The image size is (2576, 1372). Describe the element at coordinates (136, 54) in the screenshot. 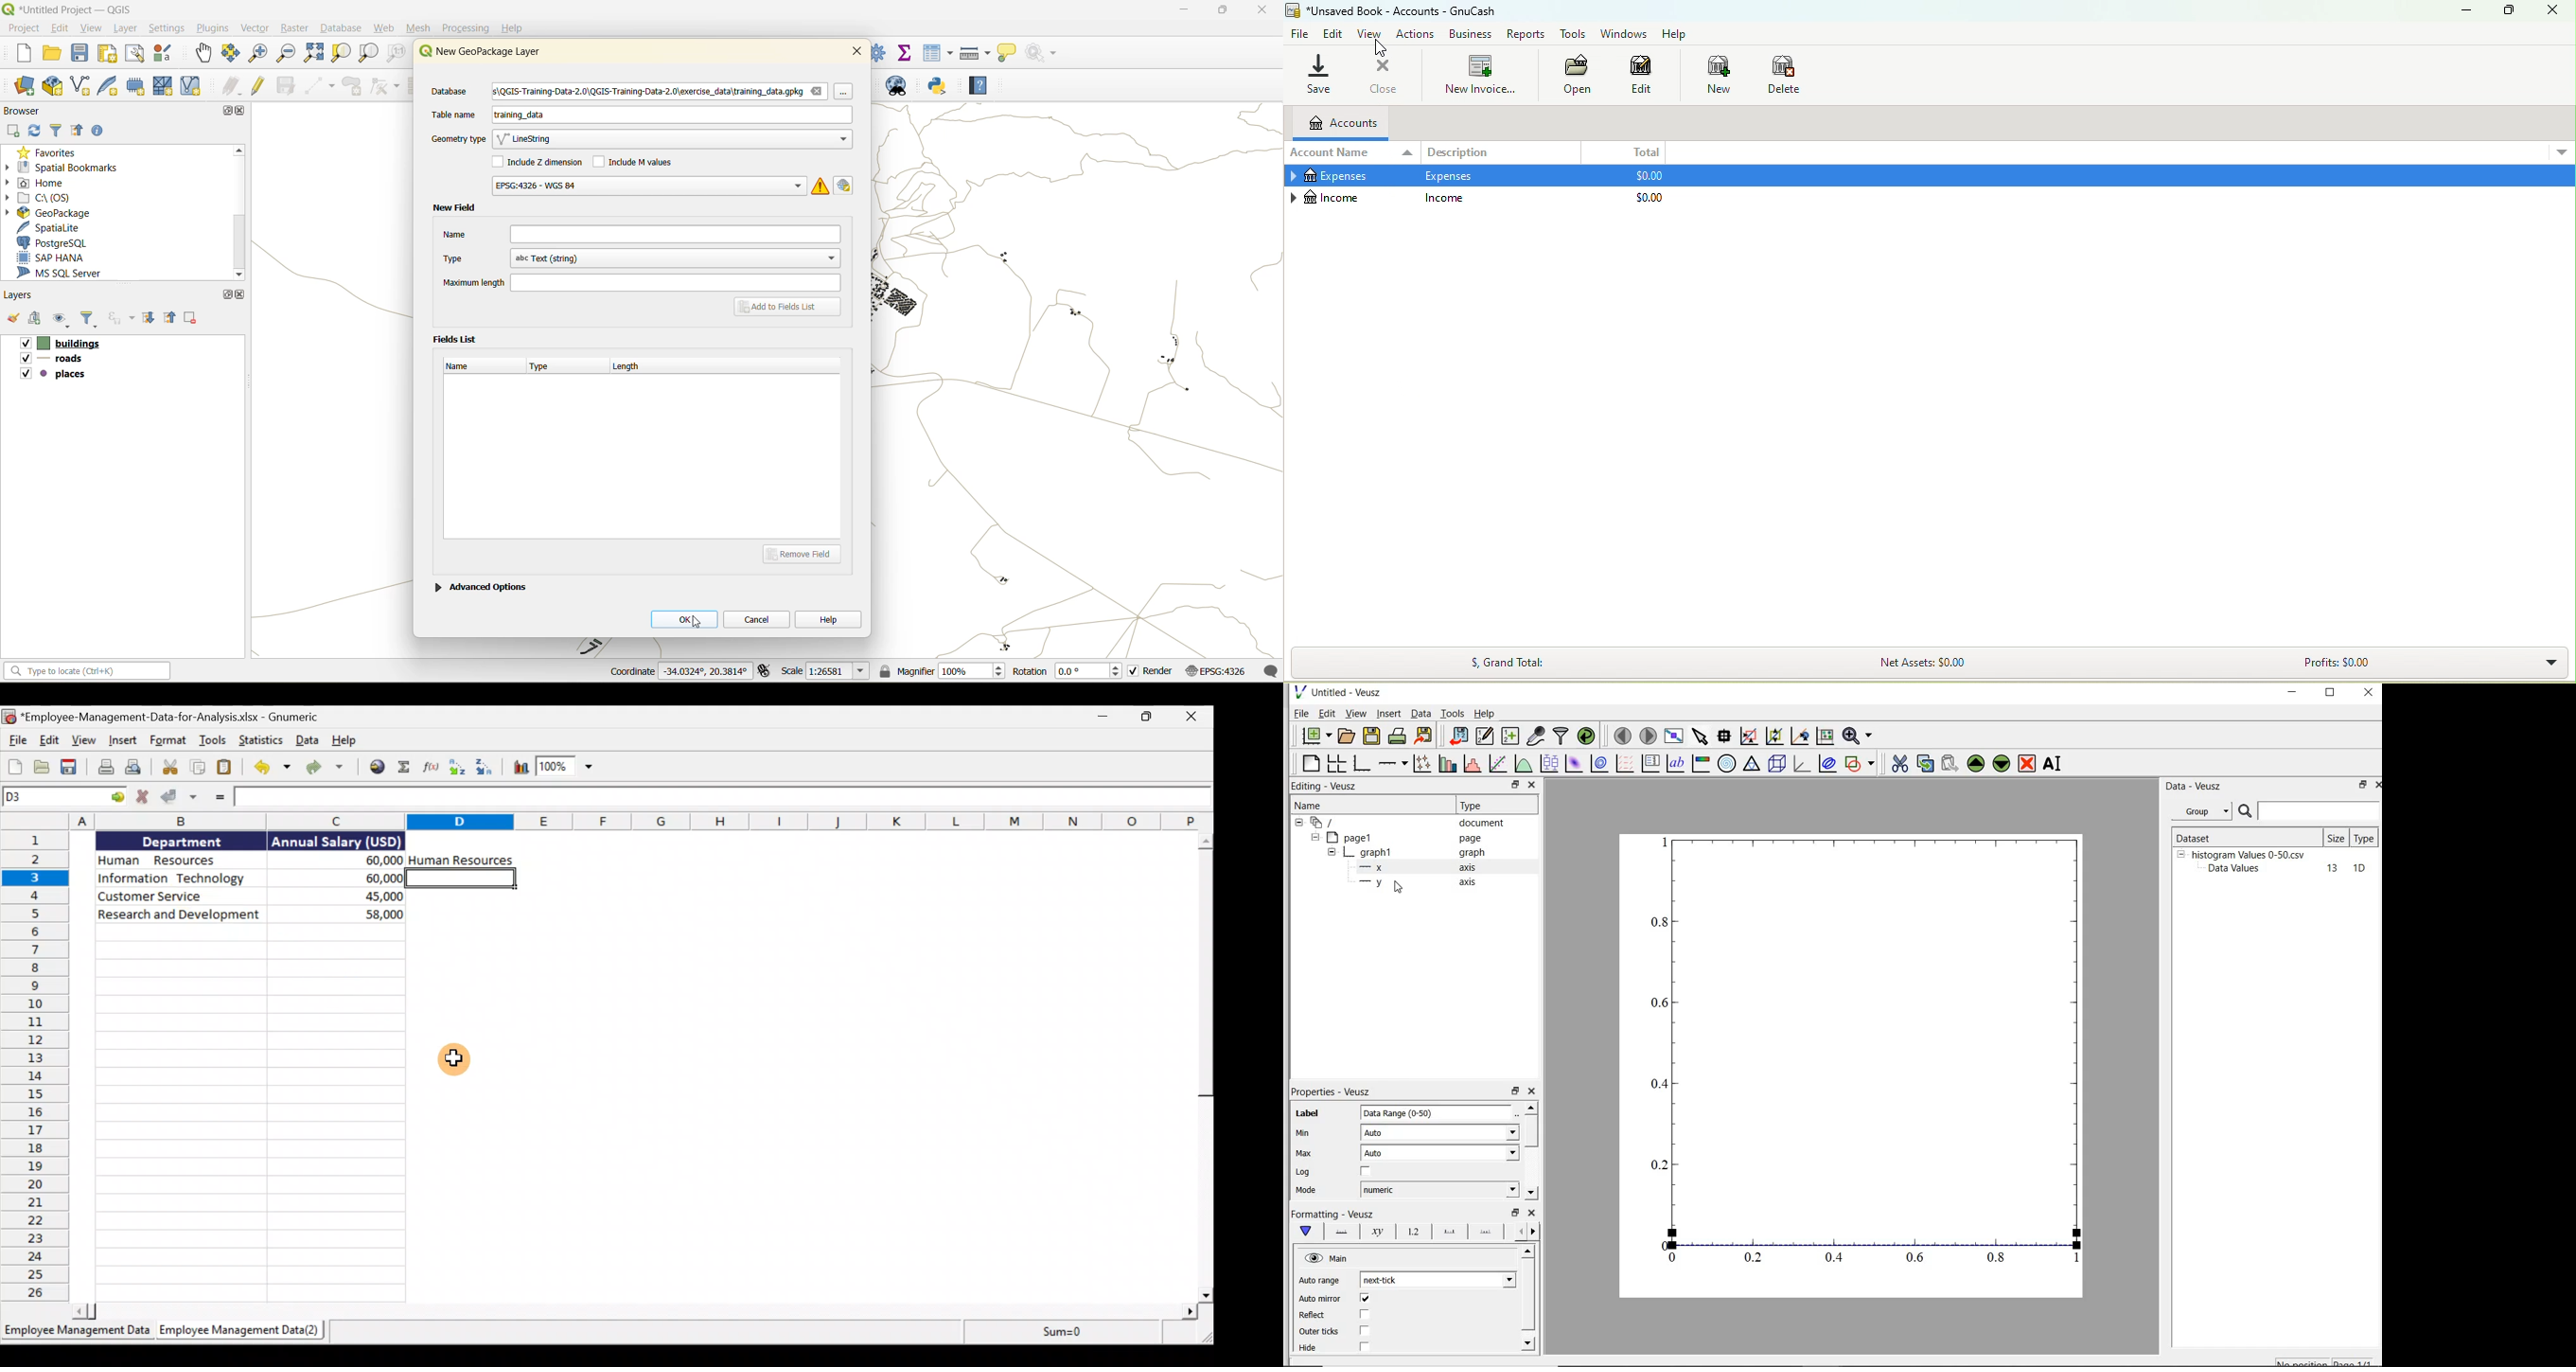

I see `show layout` at that location.